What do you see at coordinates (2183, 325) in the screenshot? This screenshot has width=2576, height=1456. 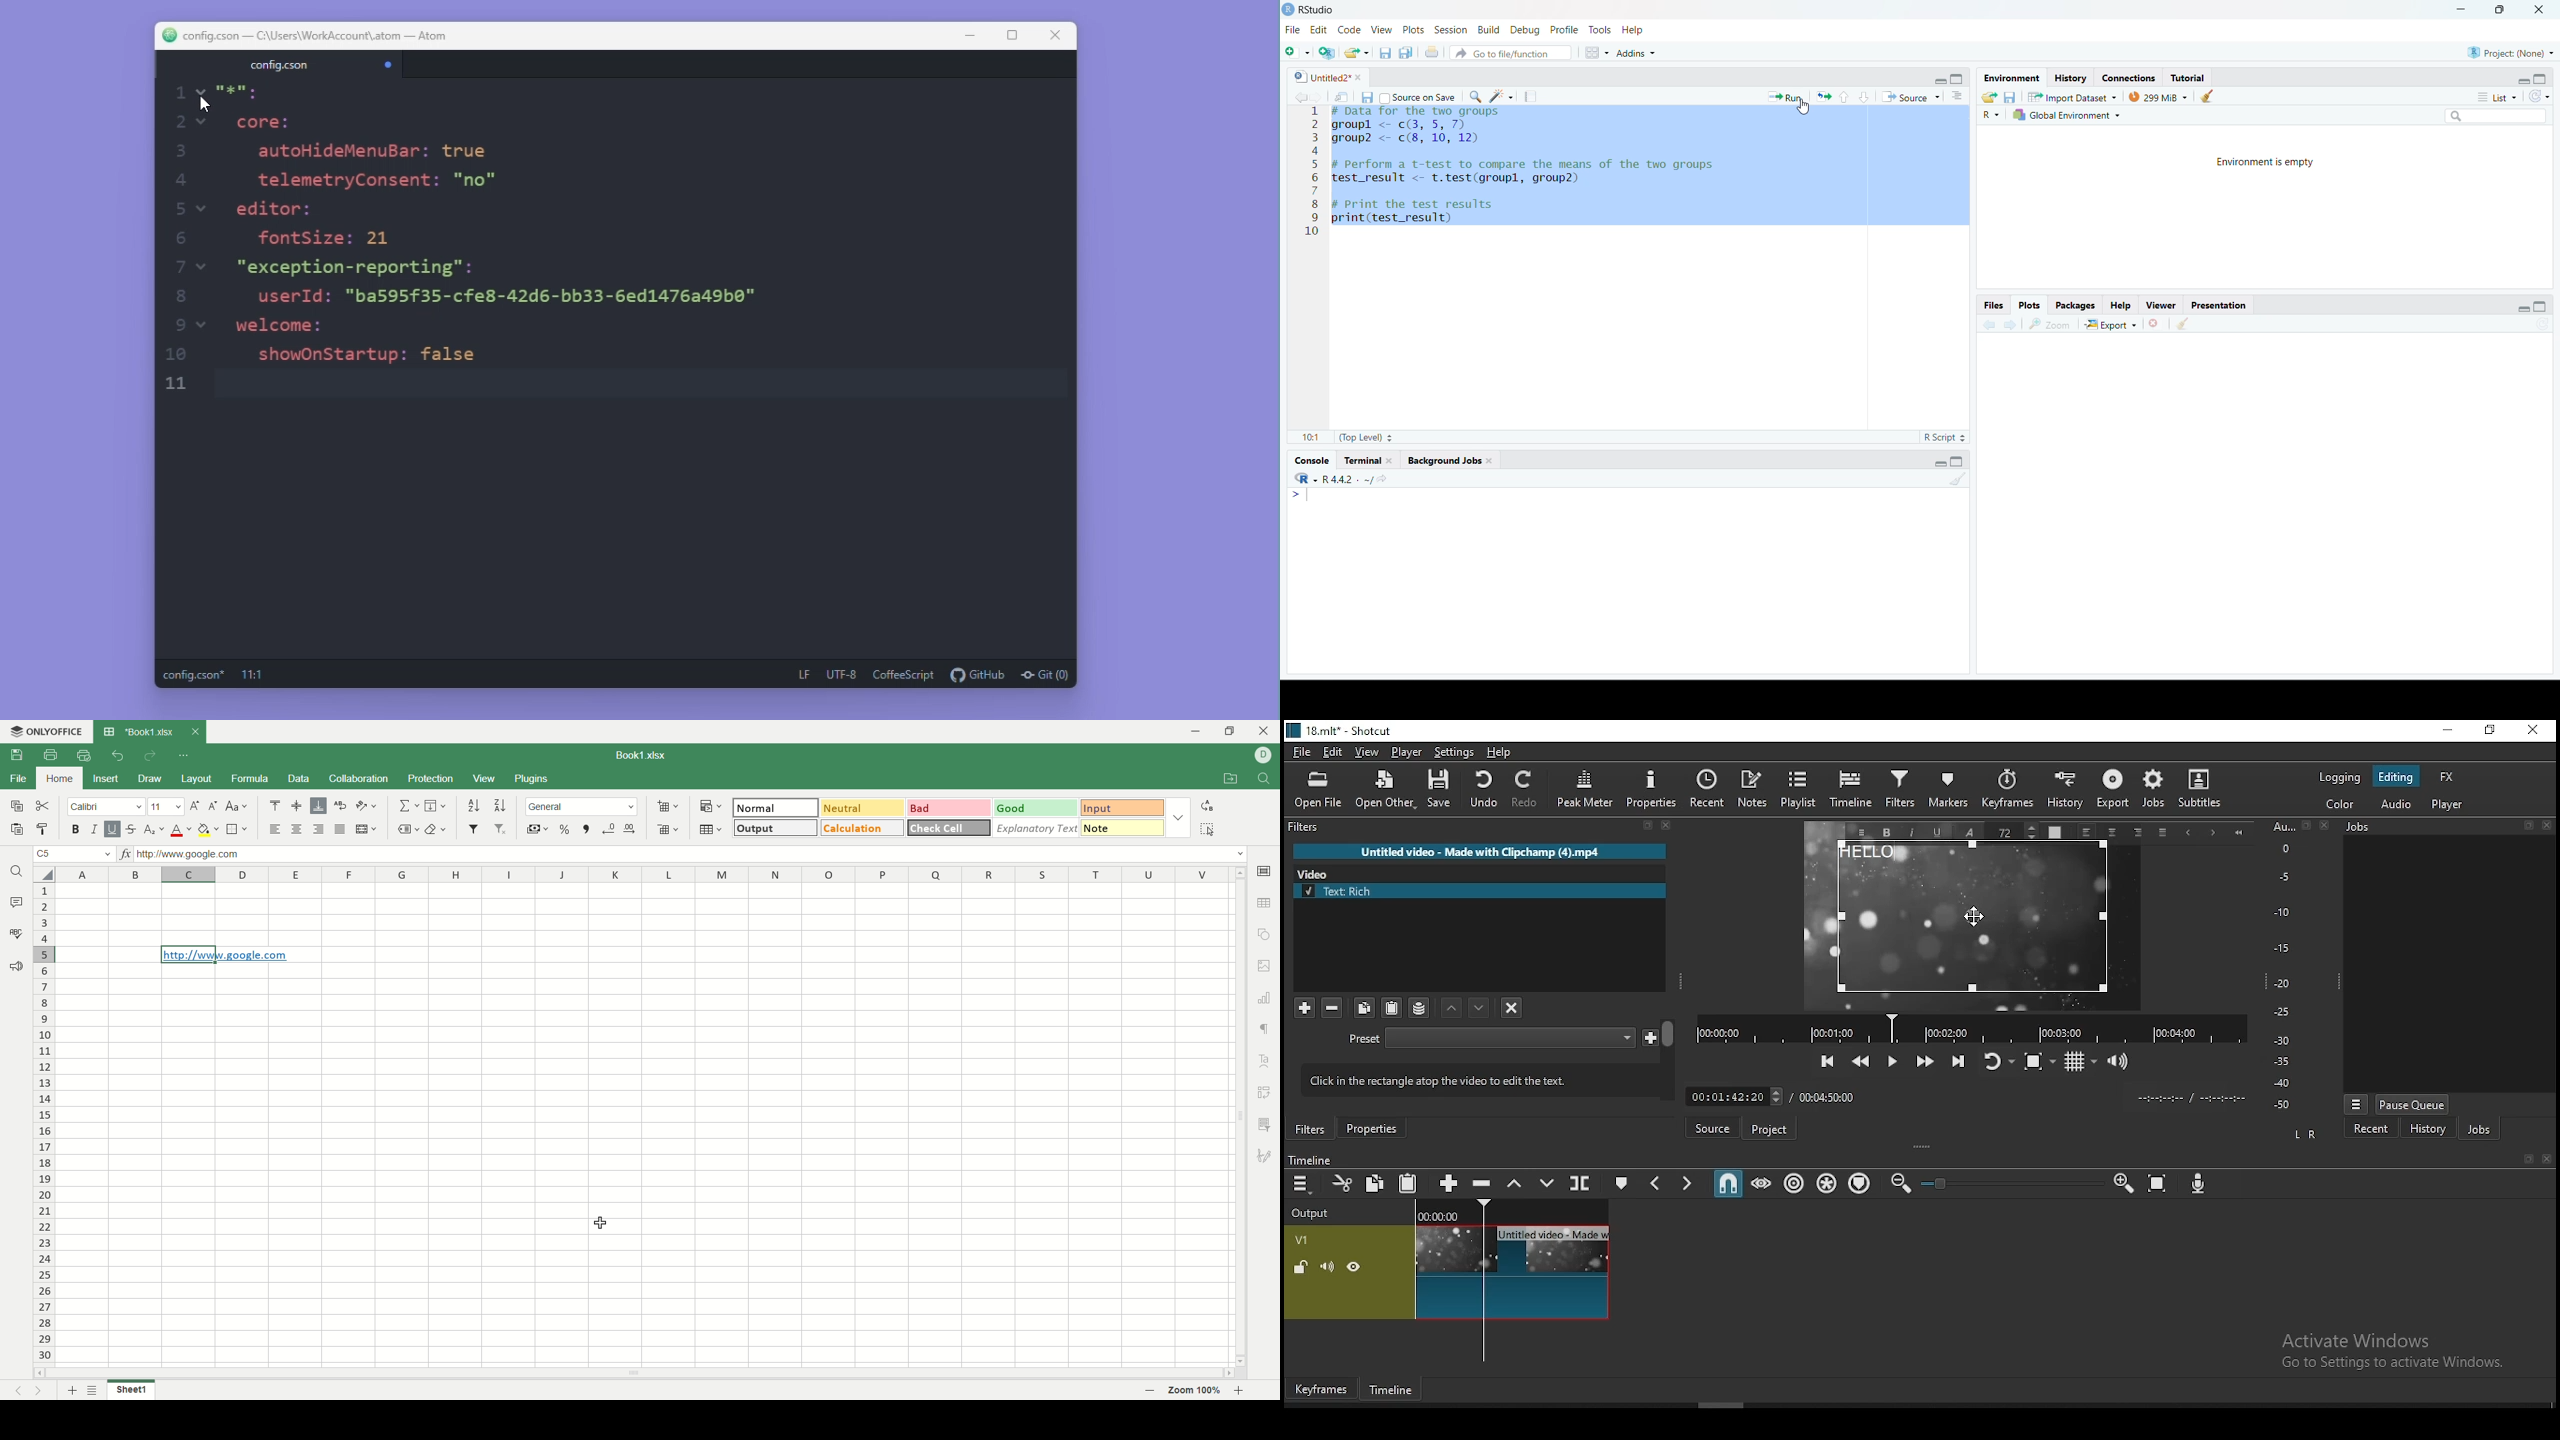 I see `clear all plots` at bounding box center [2183, 325].